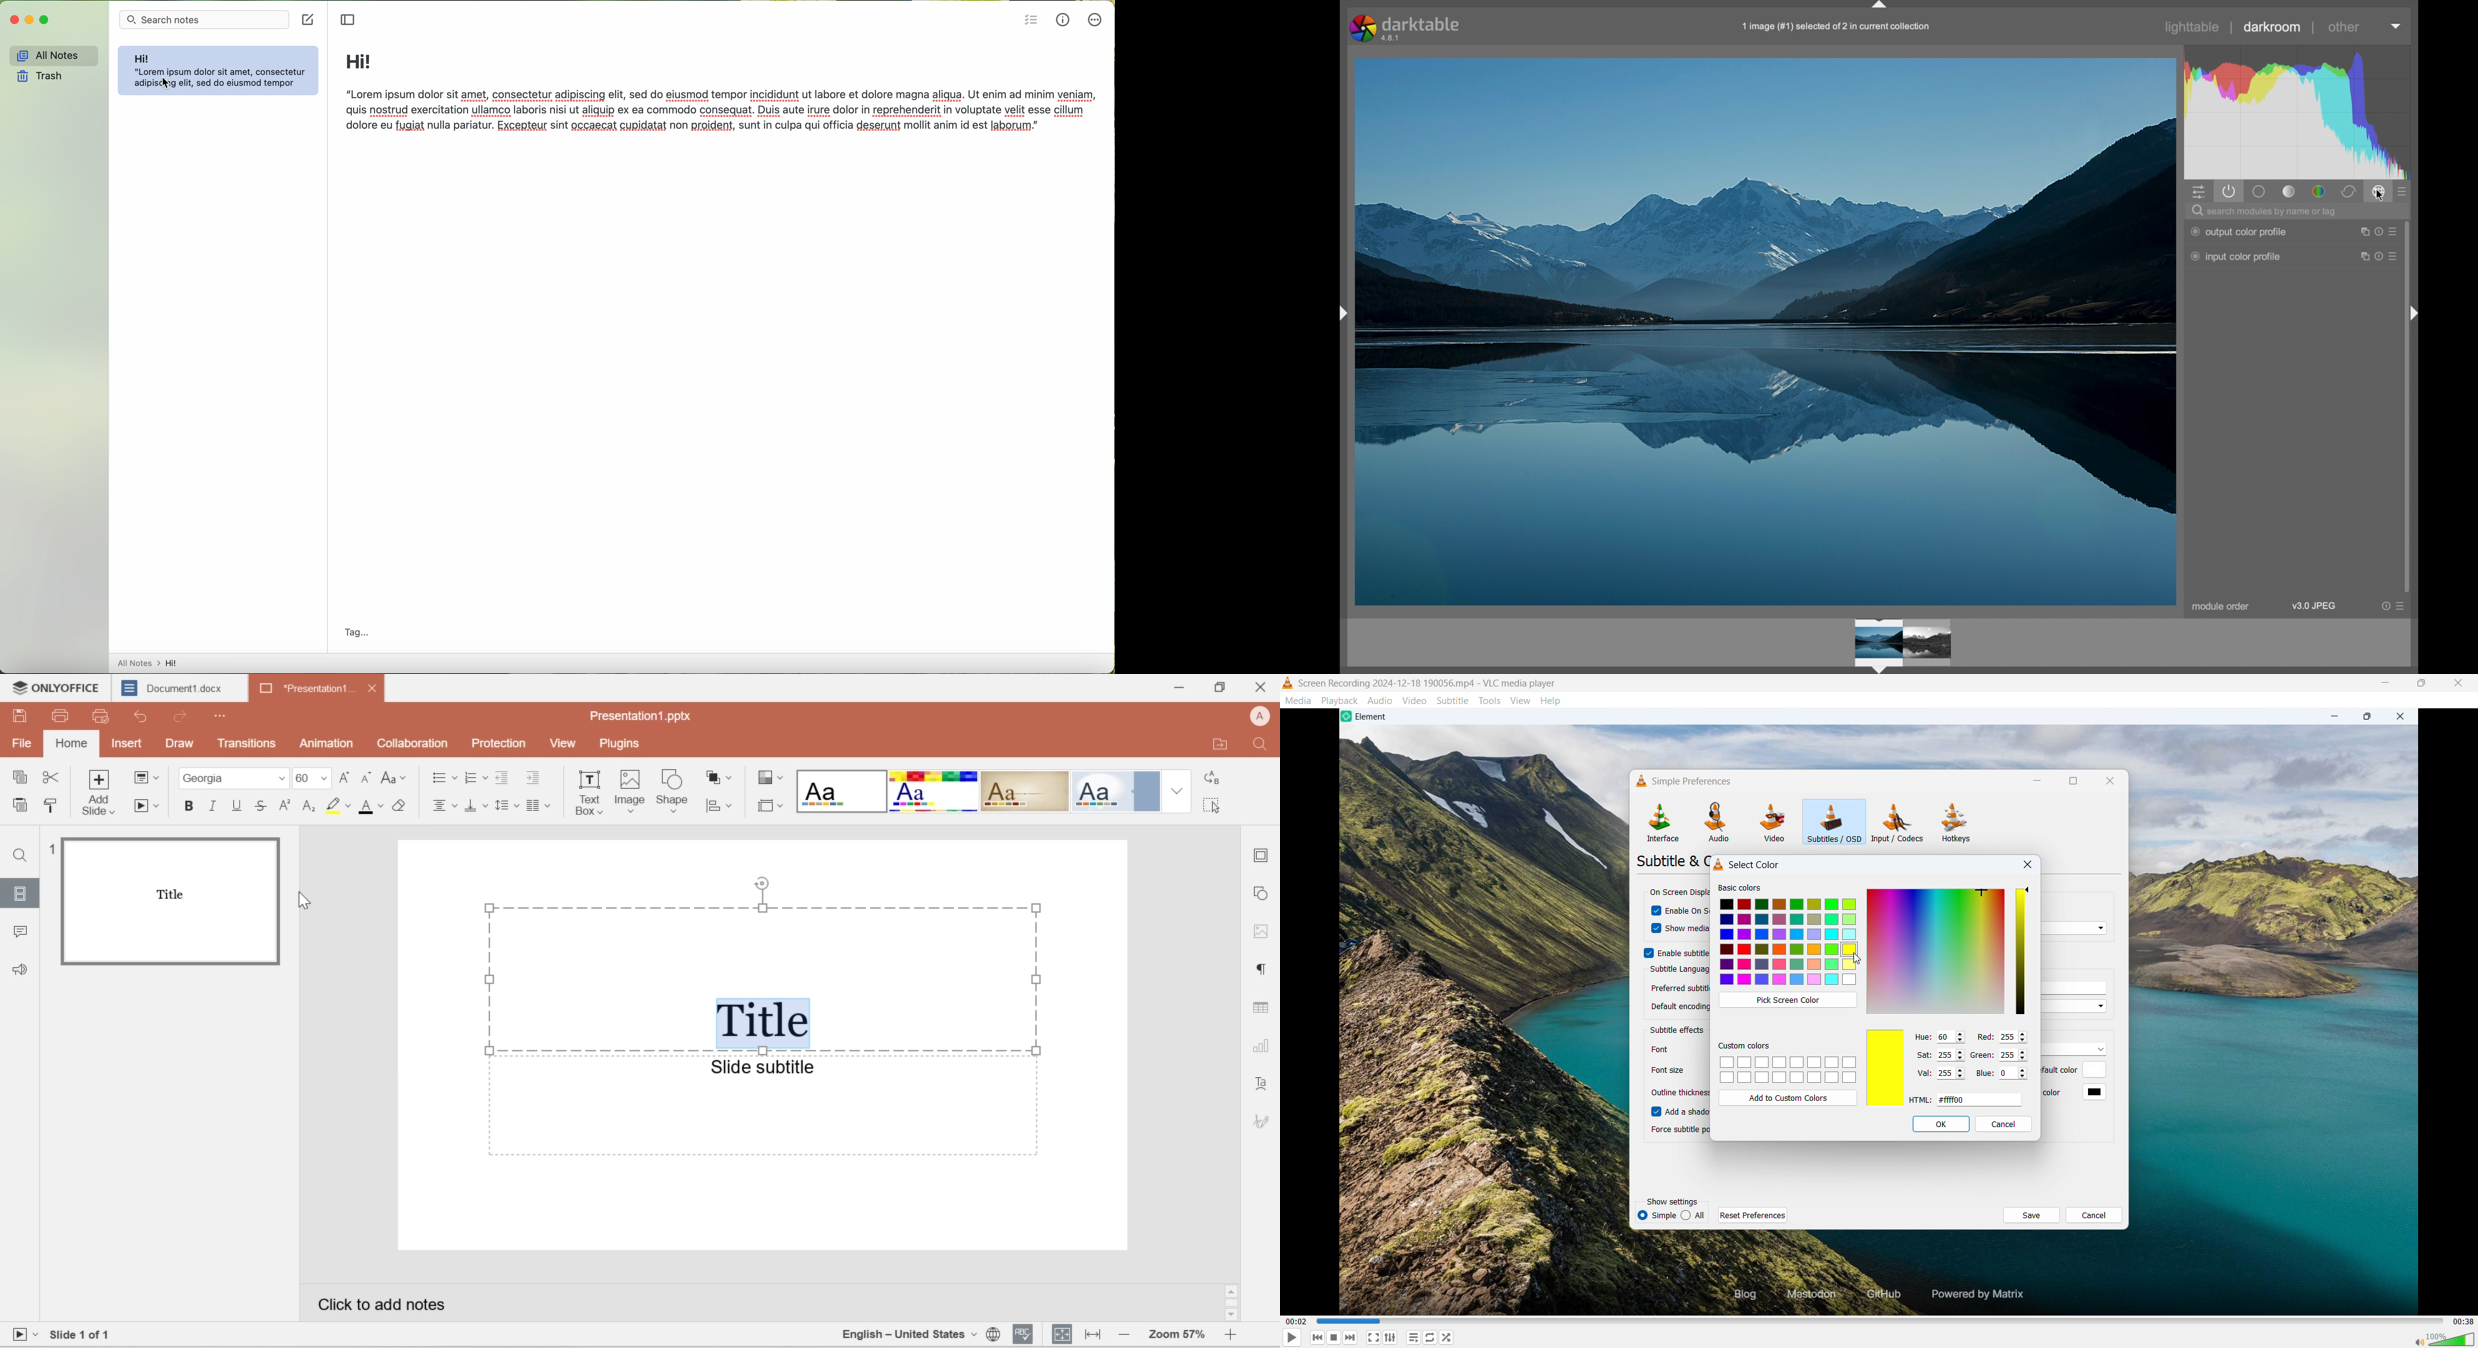  Describe the element at coordinates (1176, 1335) in the screenshot. I see `zoom ` at that location.